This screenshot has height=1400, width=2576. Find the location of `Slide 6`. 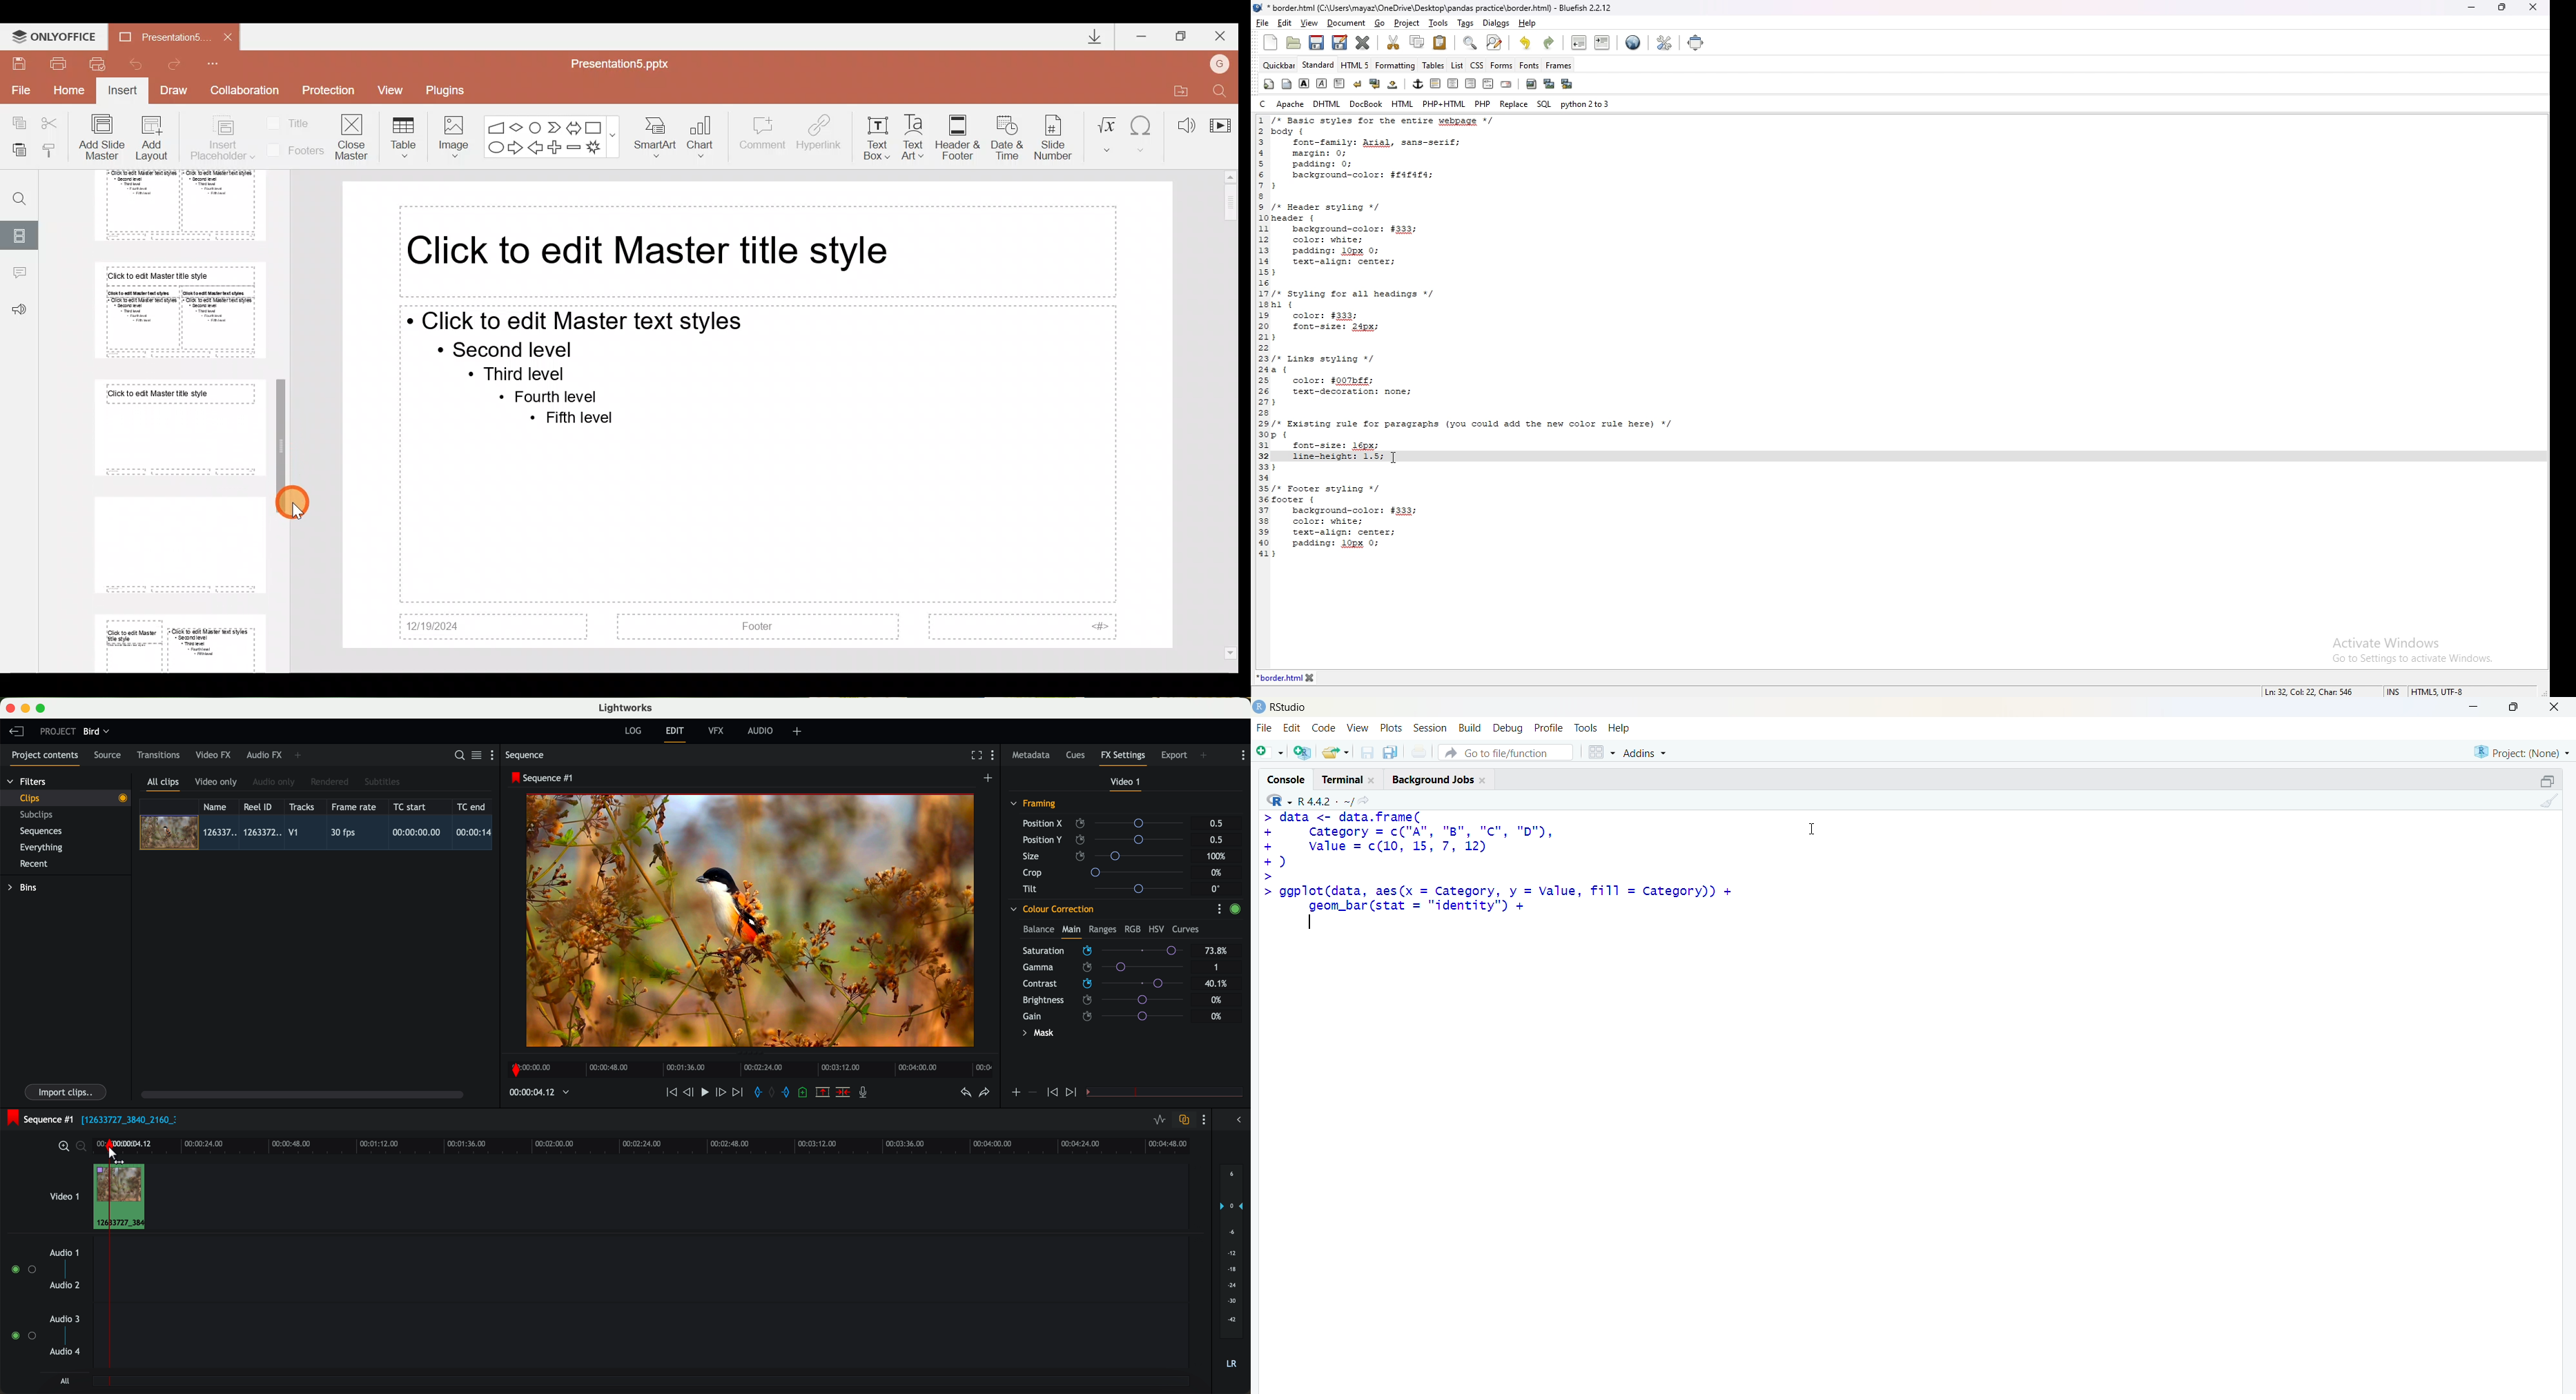

Slide 6 is located at coordinates (176, 311).